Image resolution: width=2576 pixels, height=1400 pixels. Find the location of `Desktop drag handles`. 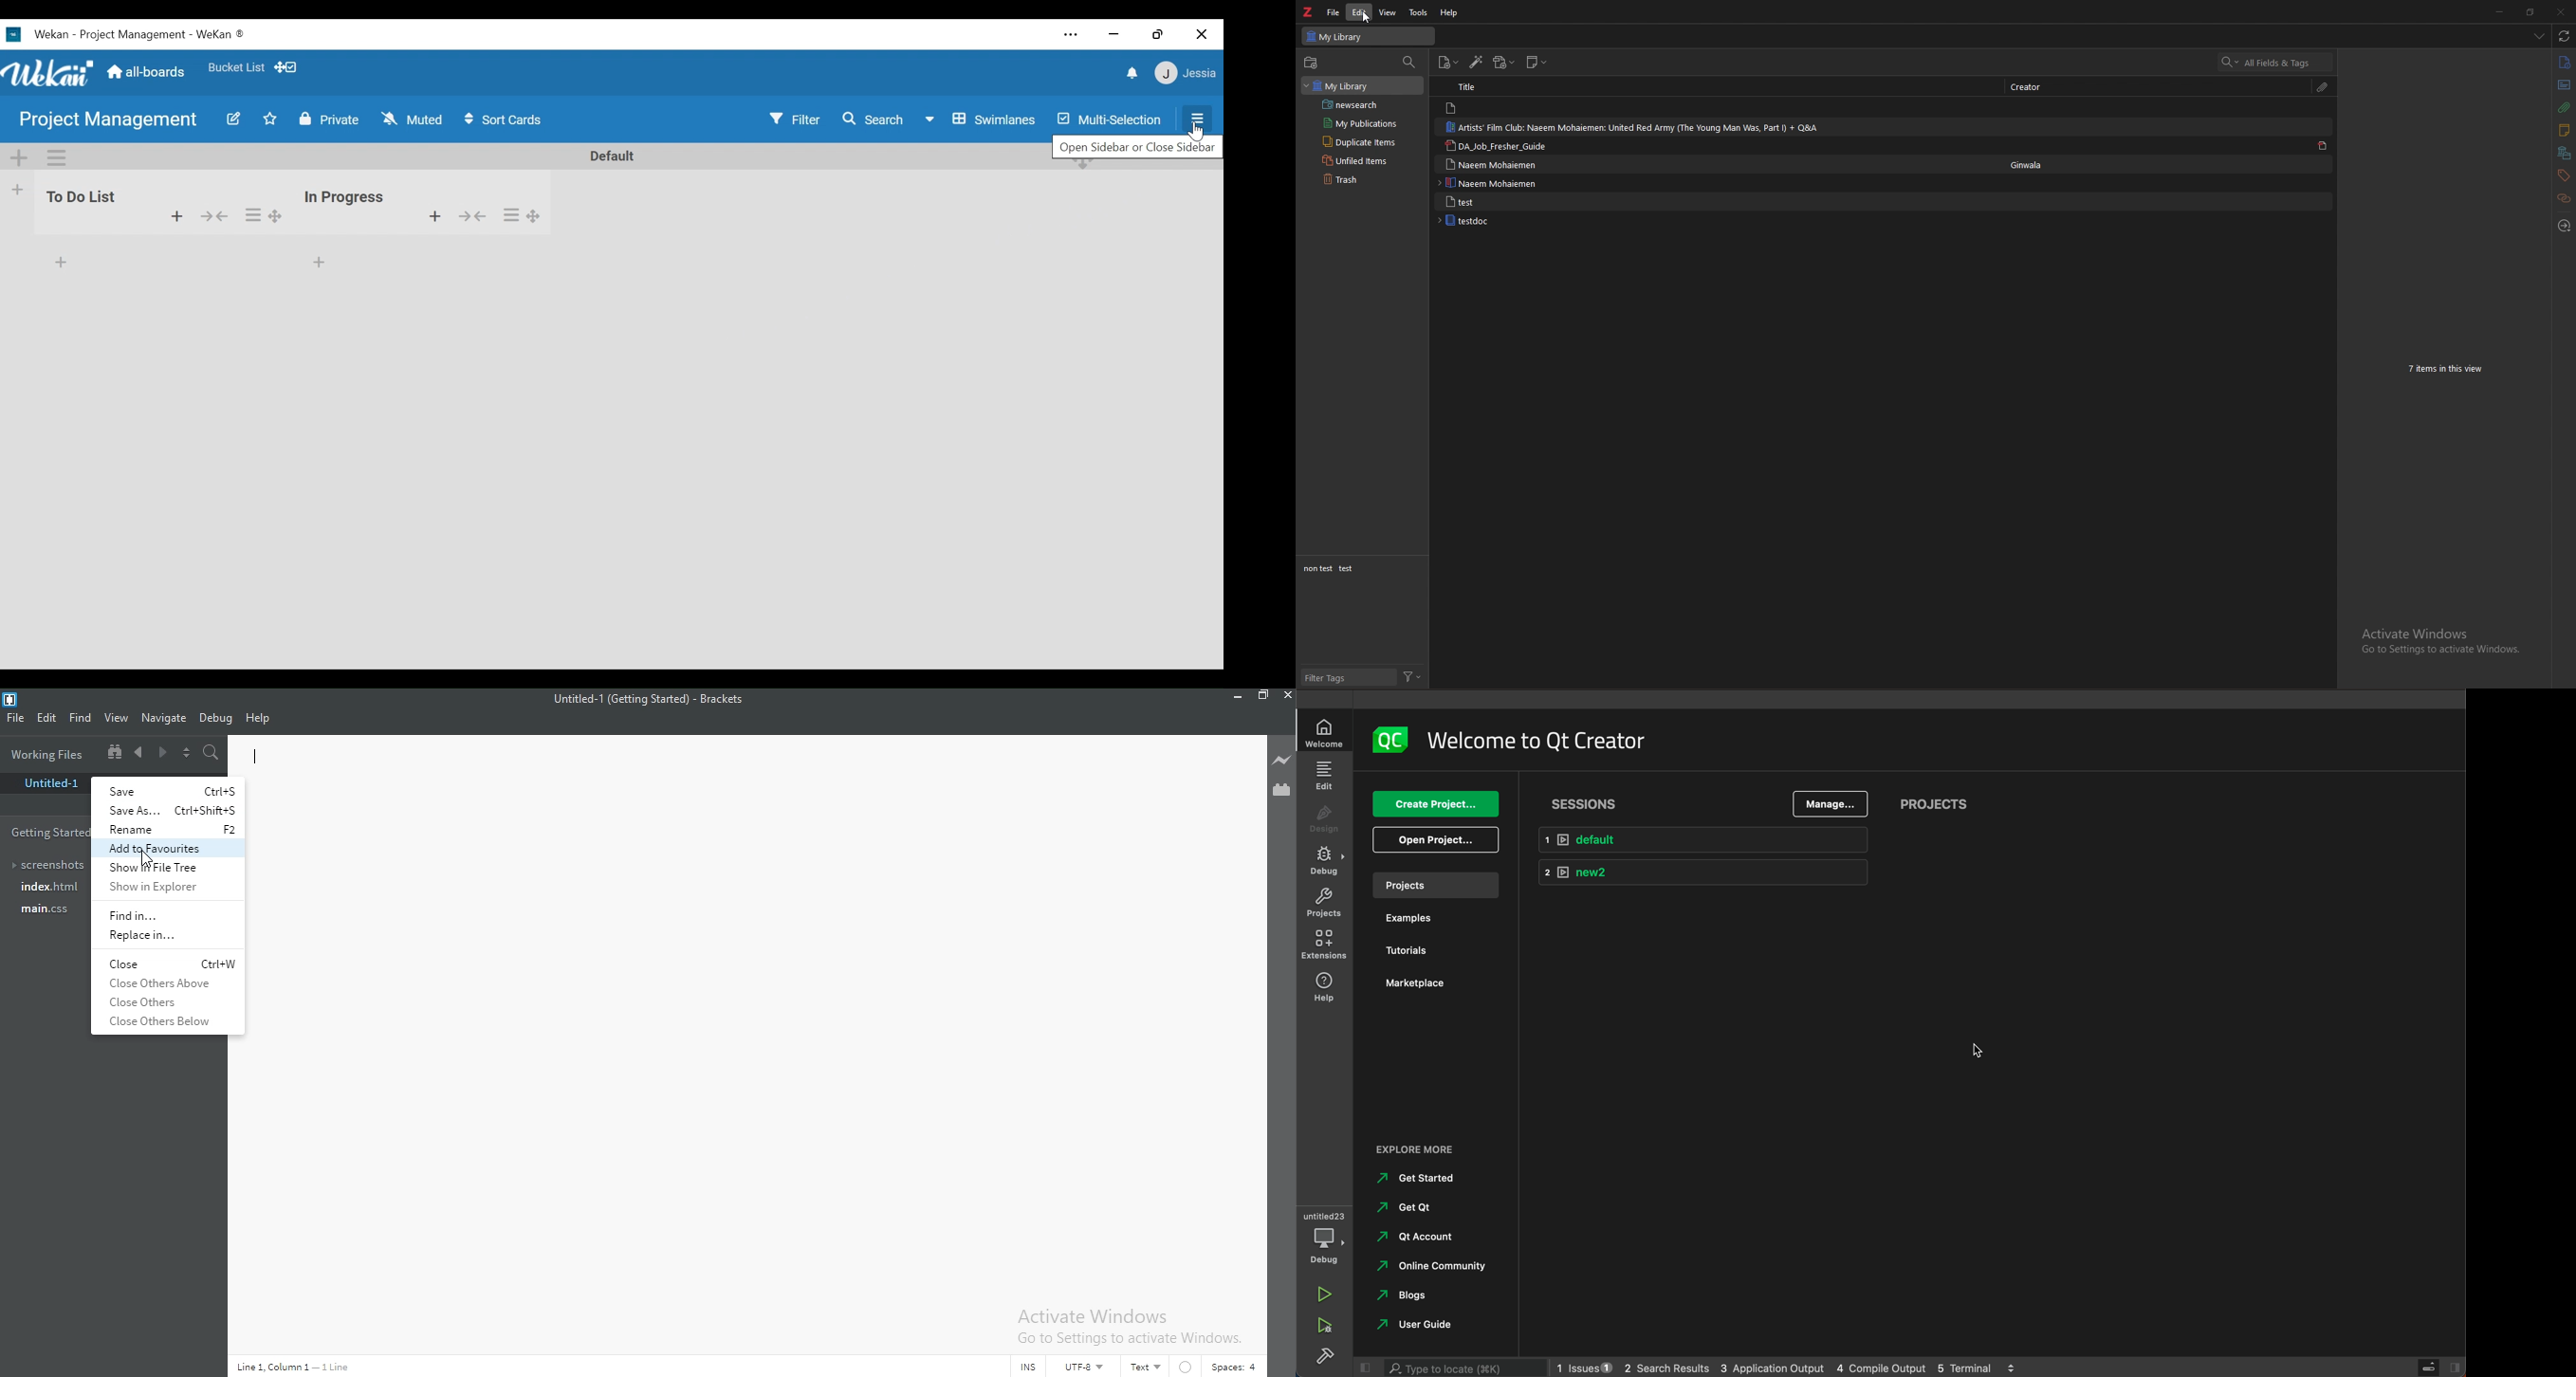

Desktop drag handles is located at coordinates (1085, 170).